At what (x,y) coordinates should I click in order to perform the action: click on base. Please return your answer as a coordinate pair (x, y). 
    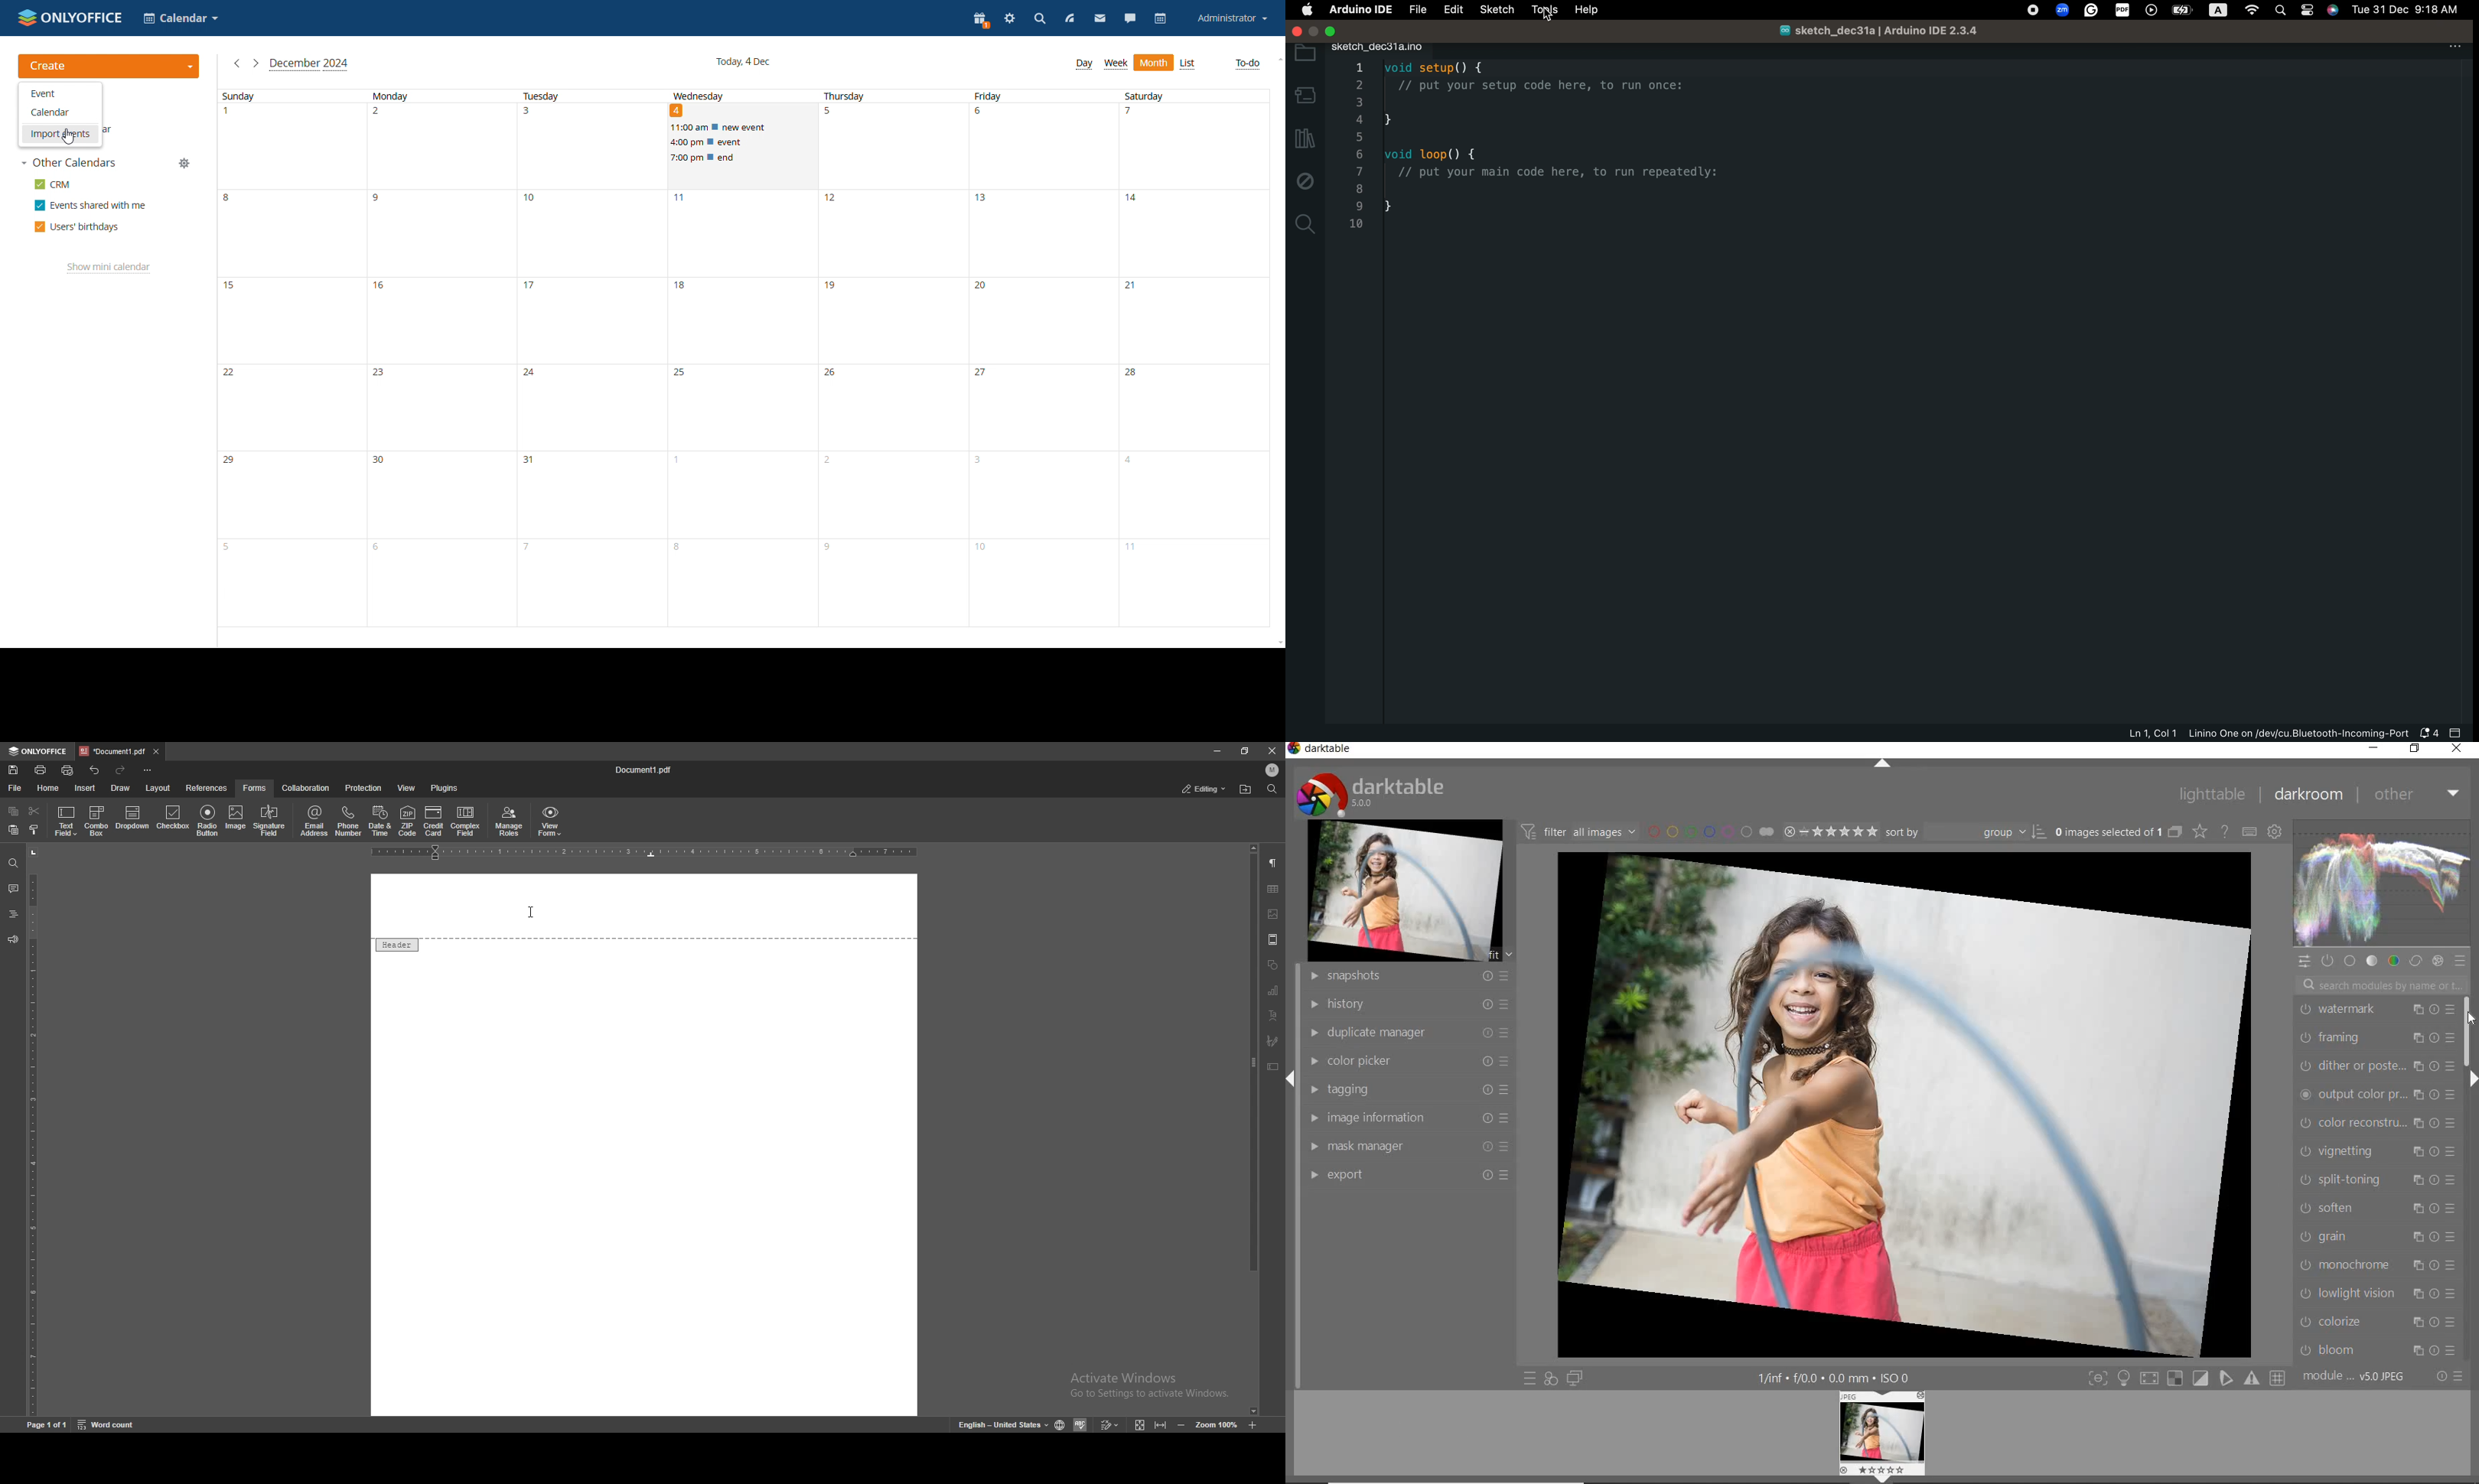
    Looking at the image, I should click on (2350, 962).